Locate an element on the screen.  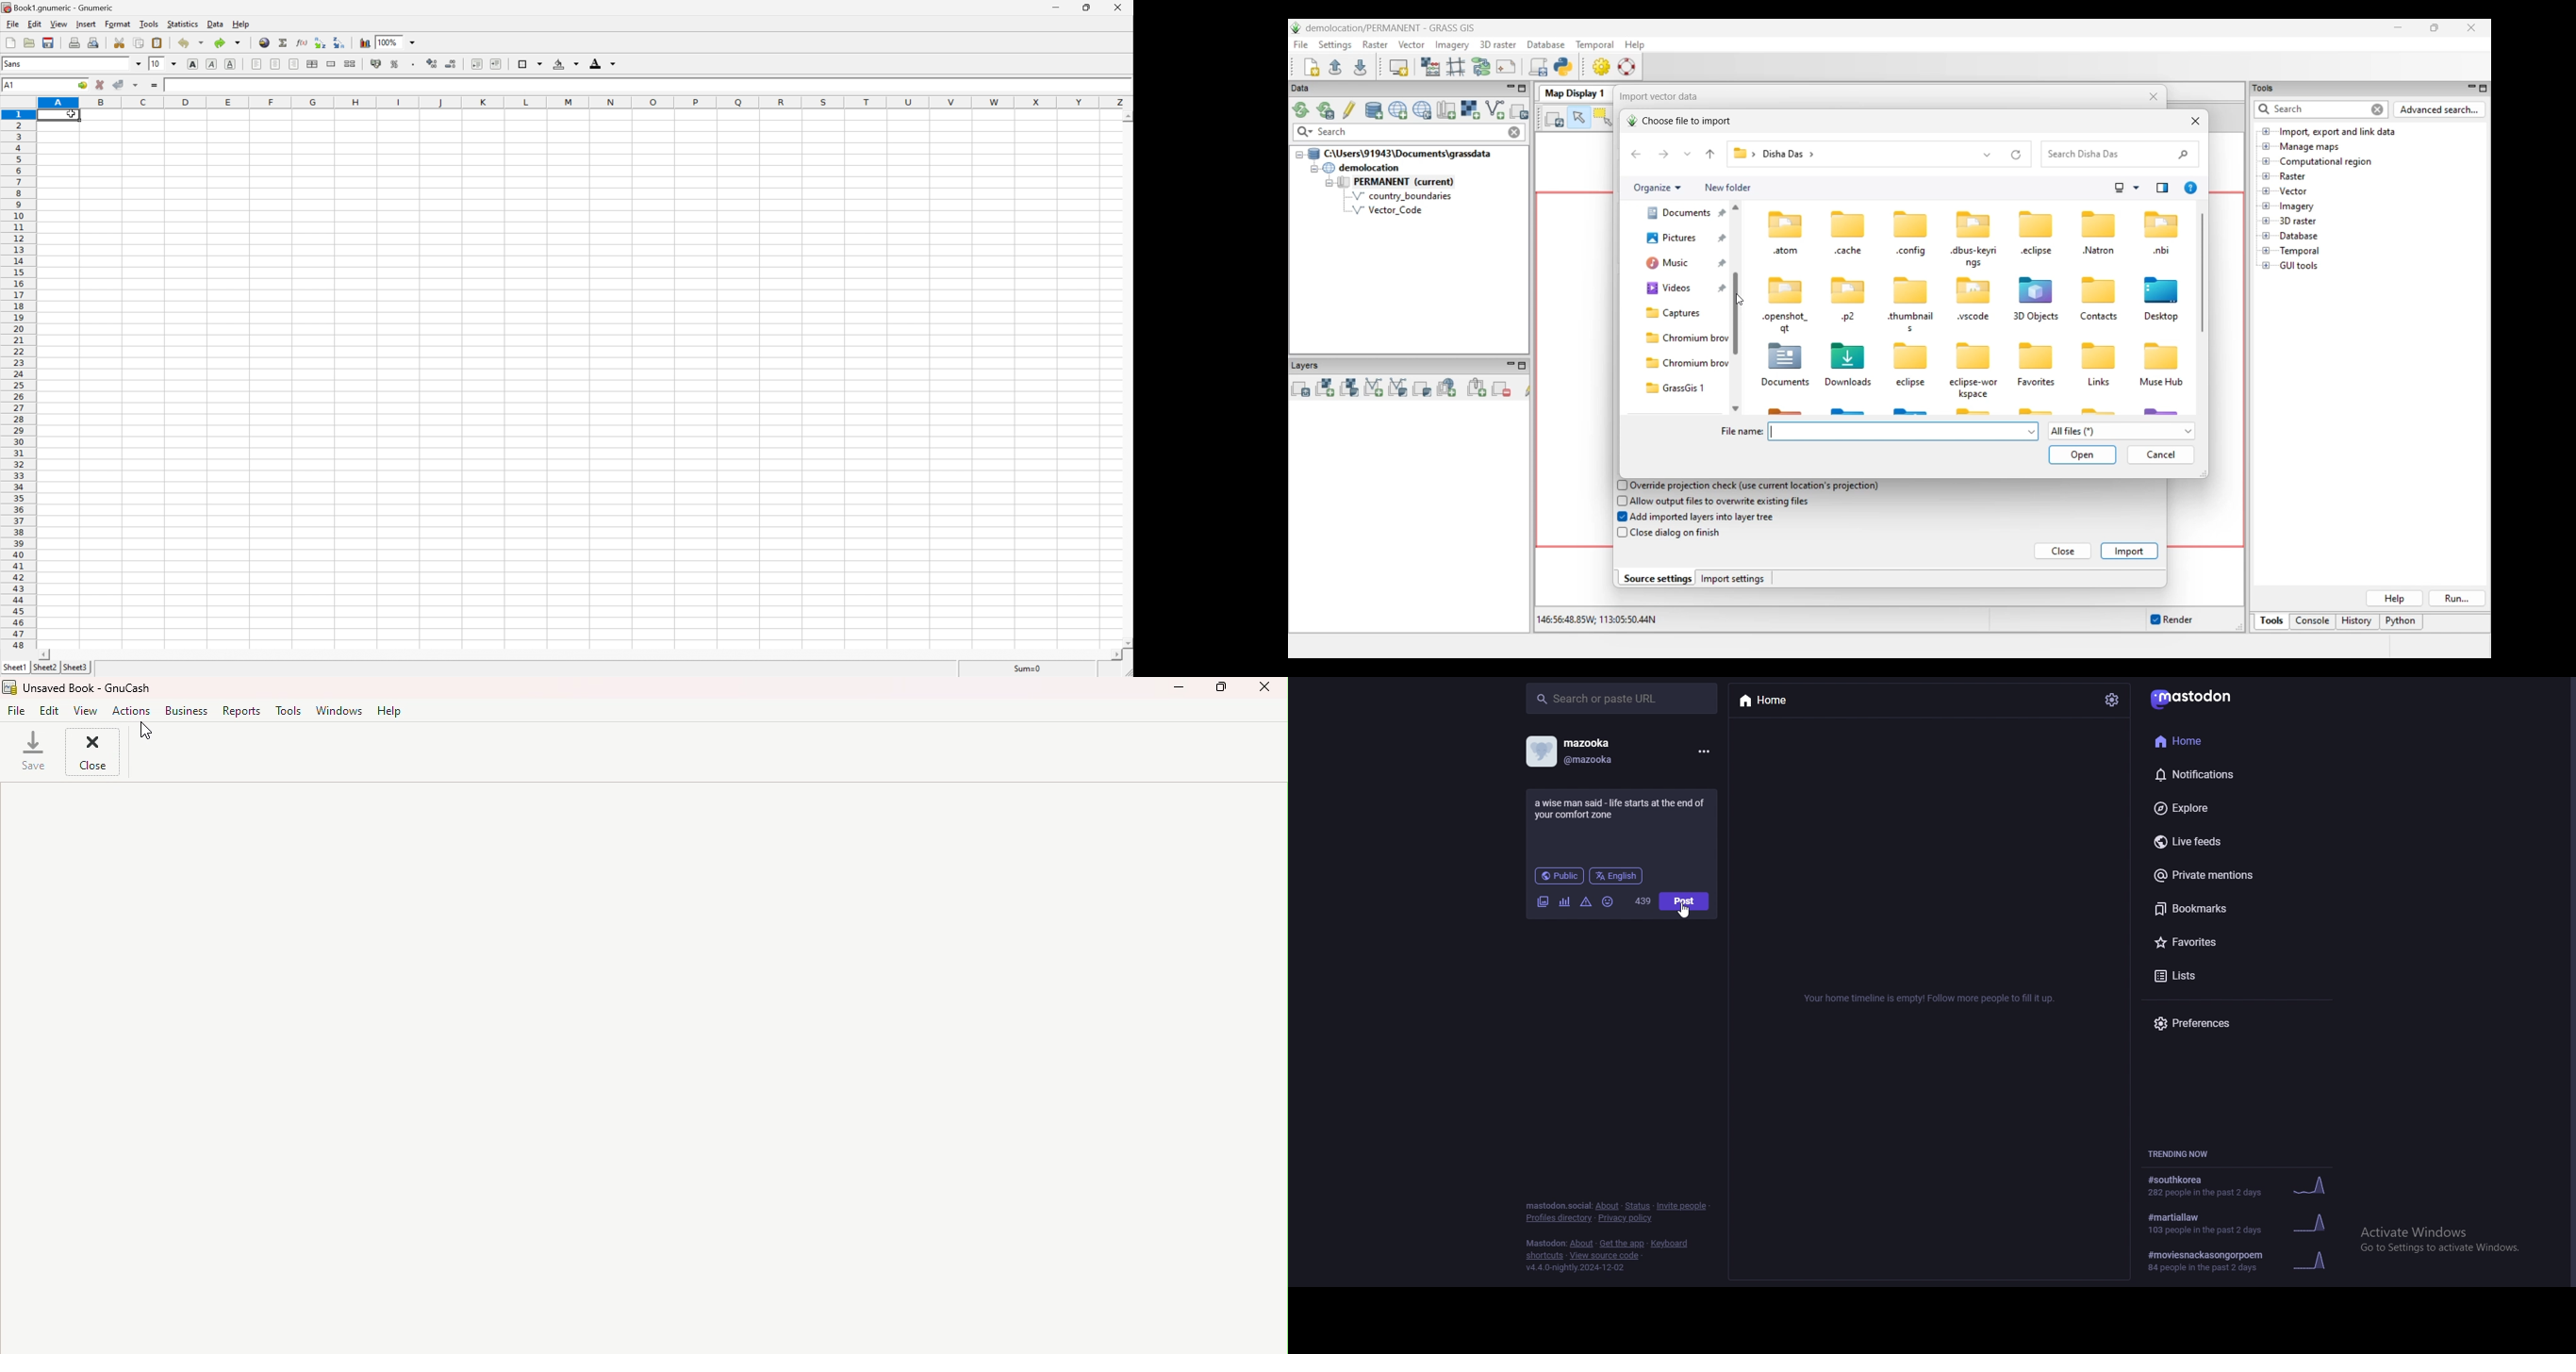
restore down is located at coordinates (1090, 9).